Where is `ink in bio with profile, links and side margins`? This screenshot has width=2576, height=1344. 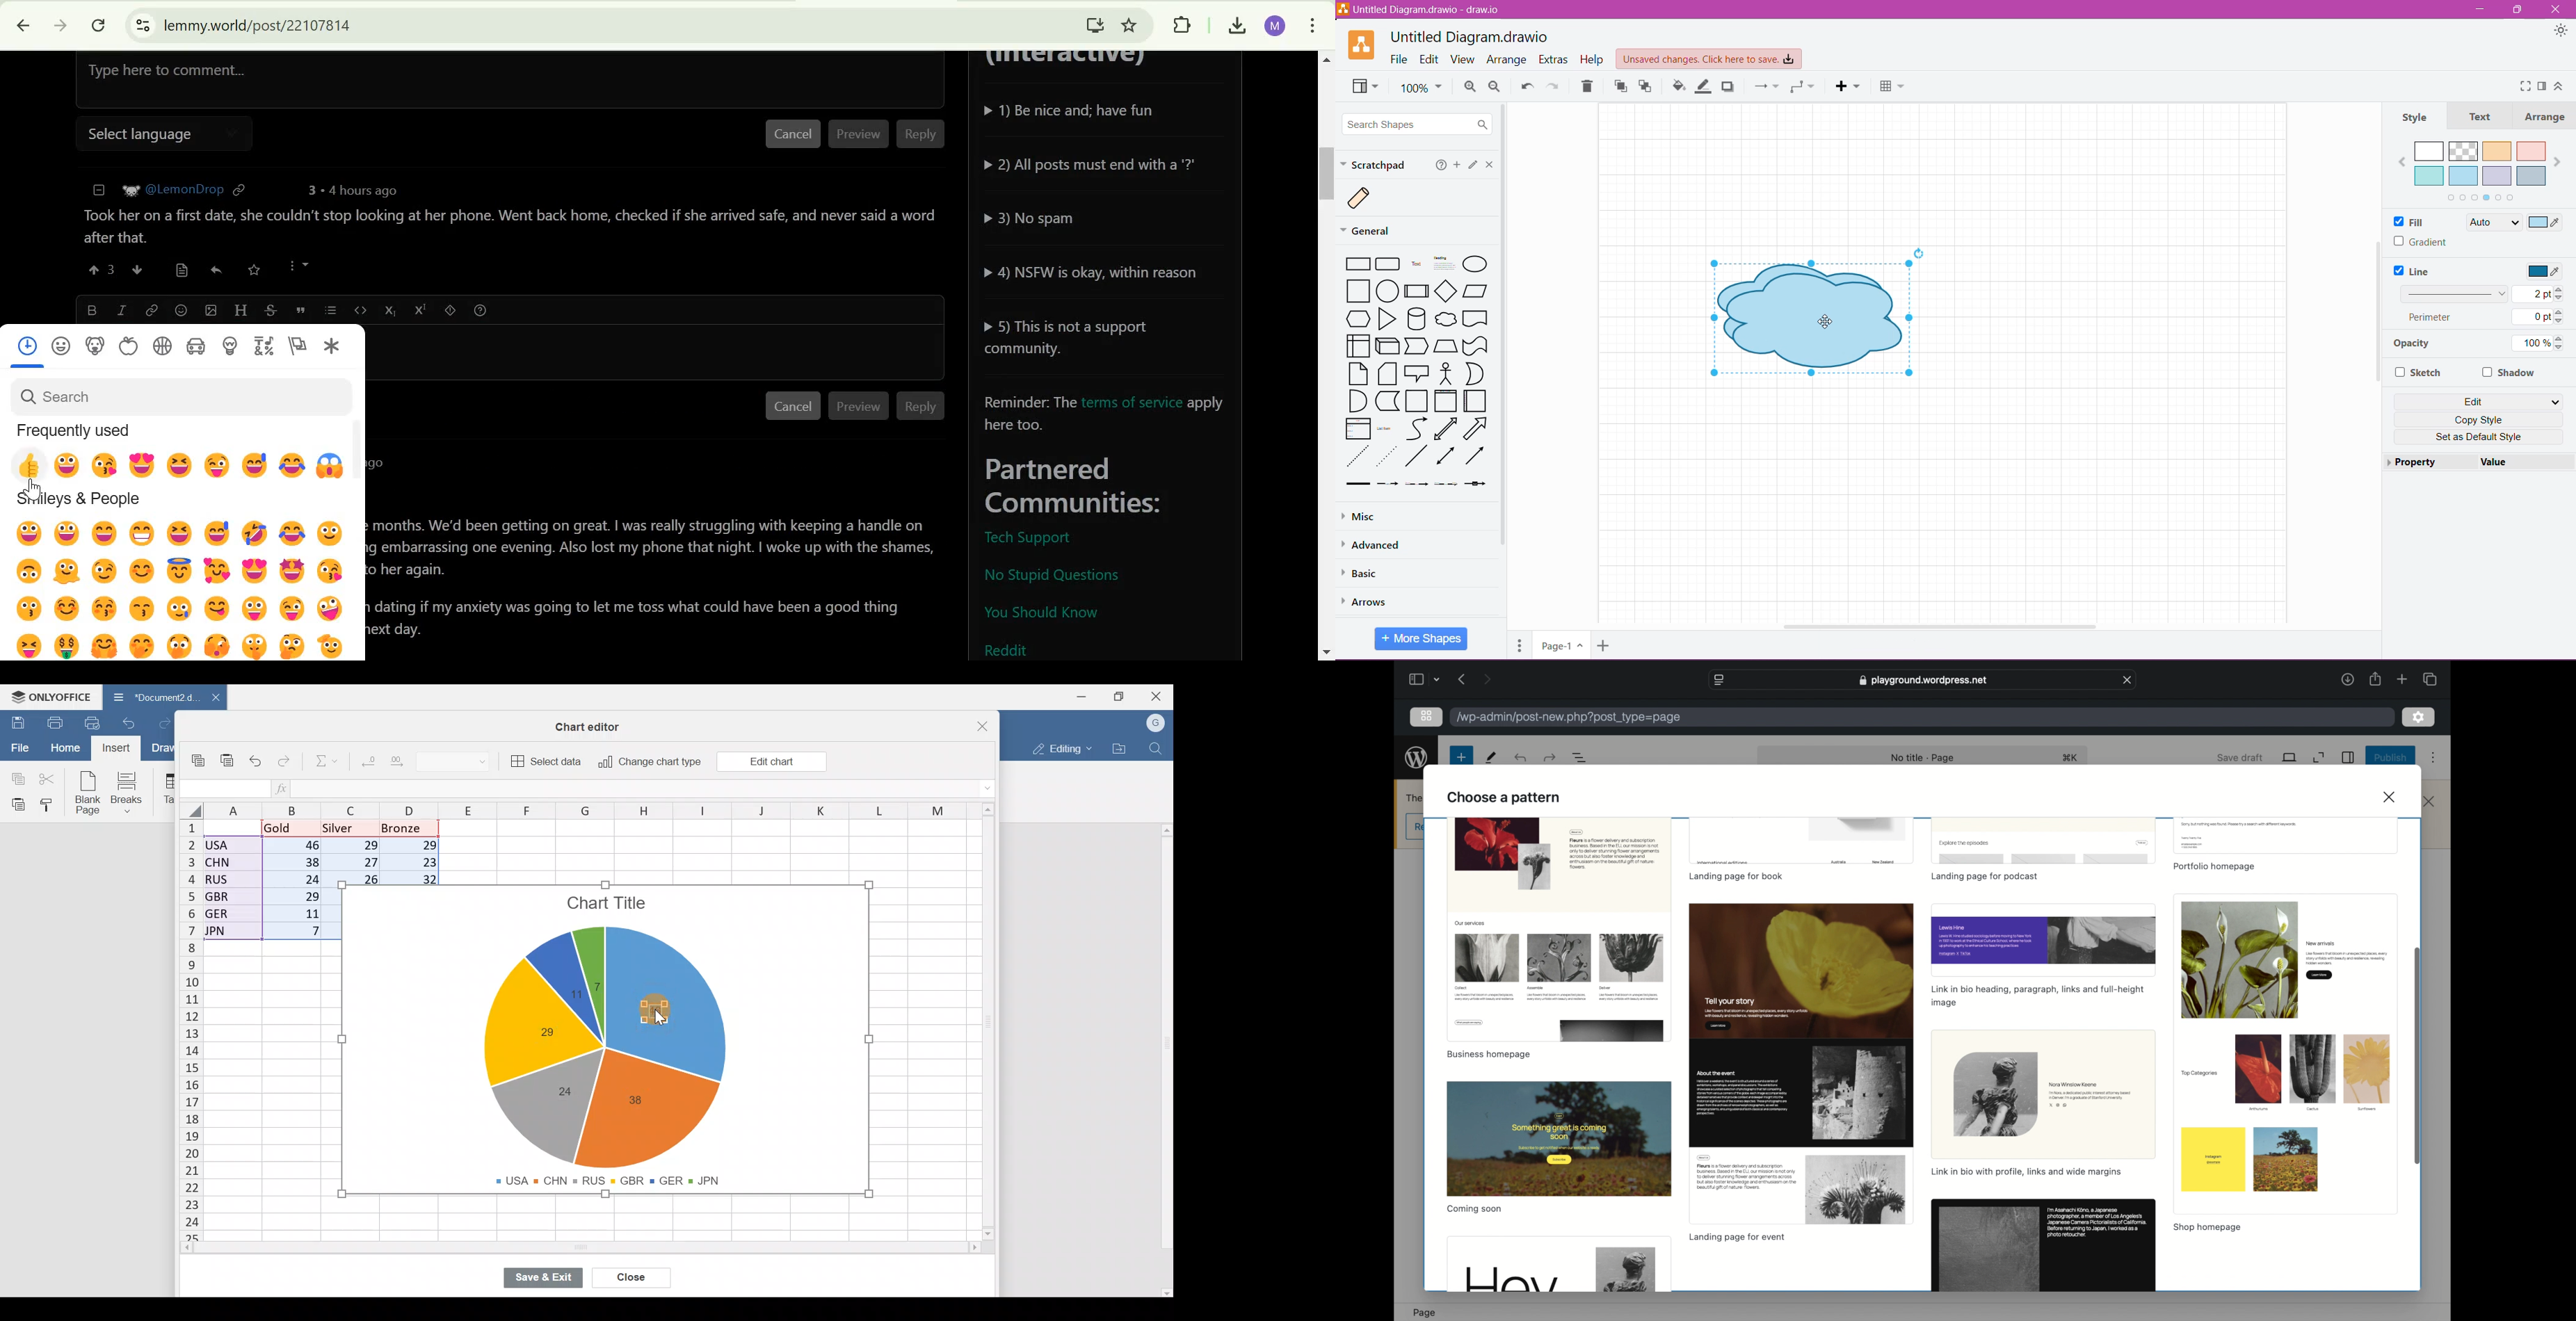 ink in bio with profile, links and side margins is located at coordinates (2027, 1171).